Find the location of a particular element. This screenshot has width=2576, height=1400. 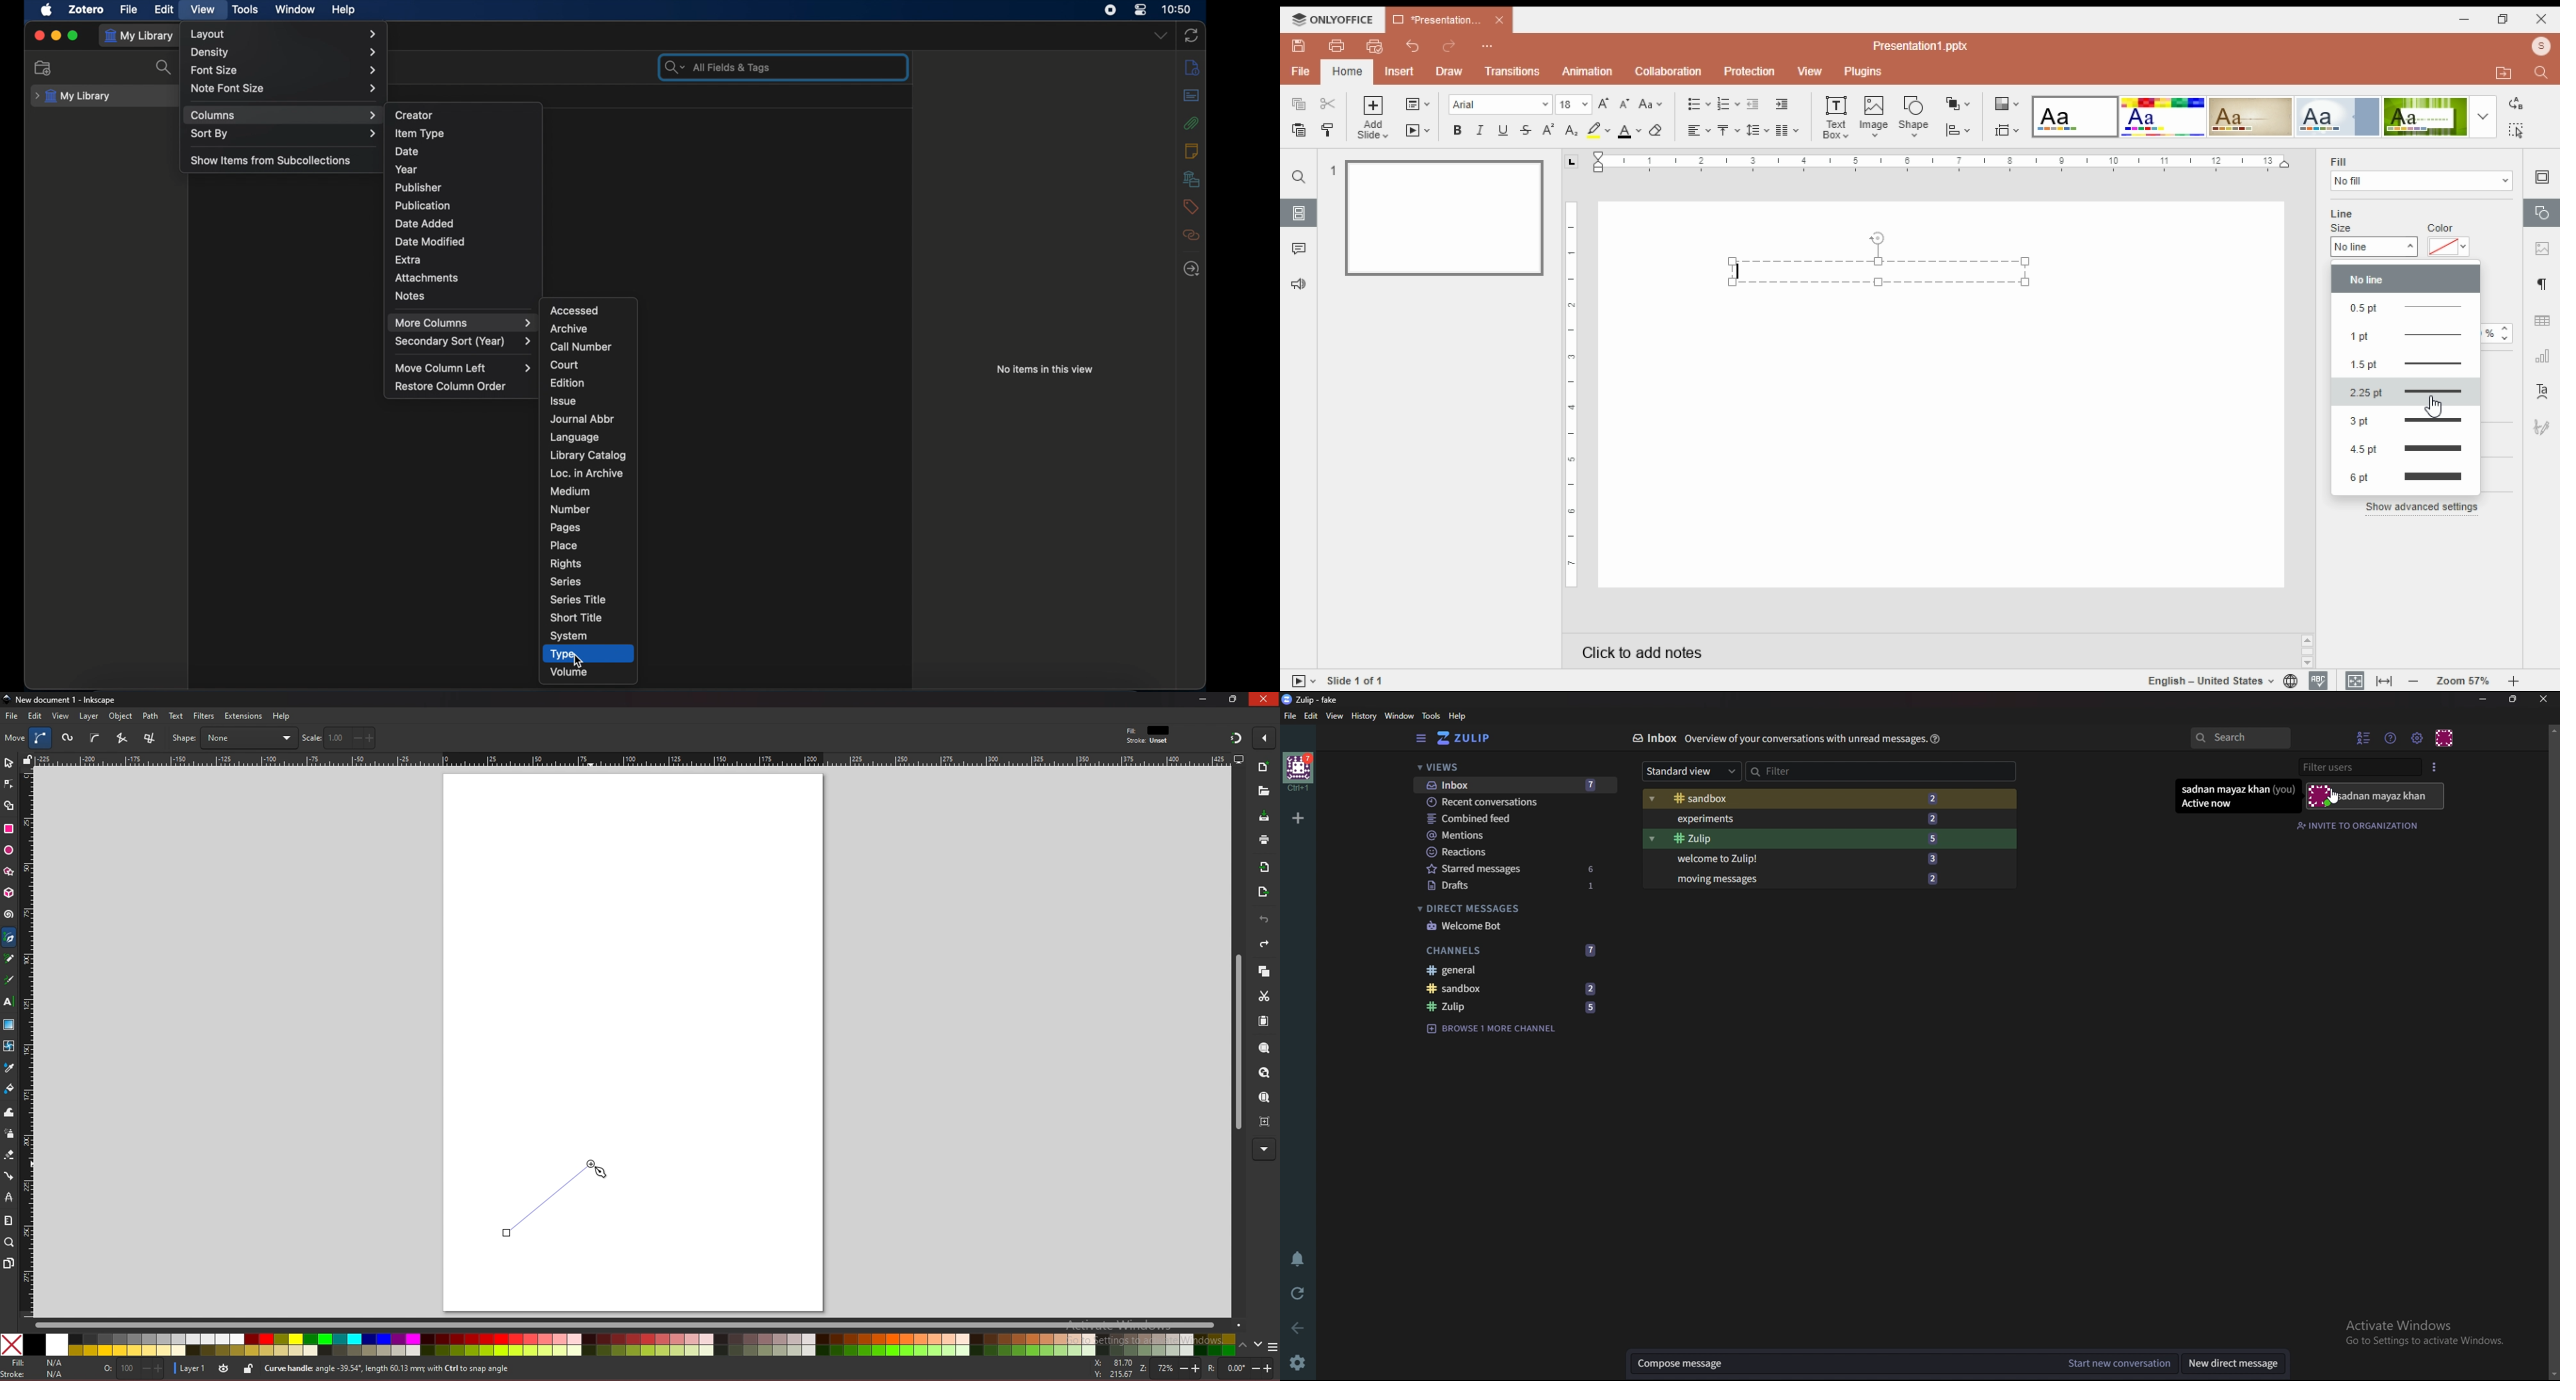

apple is located at coordinates (47, 10).